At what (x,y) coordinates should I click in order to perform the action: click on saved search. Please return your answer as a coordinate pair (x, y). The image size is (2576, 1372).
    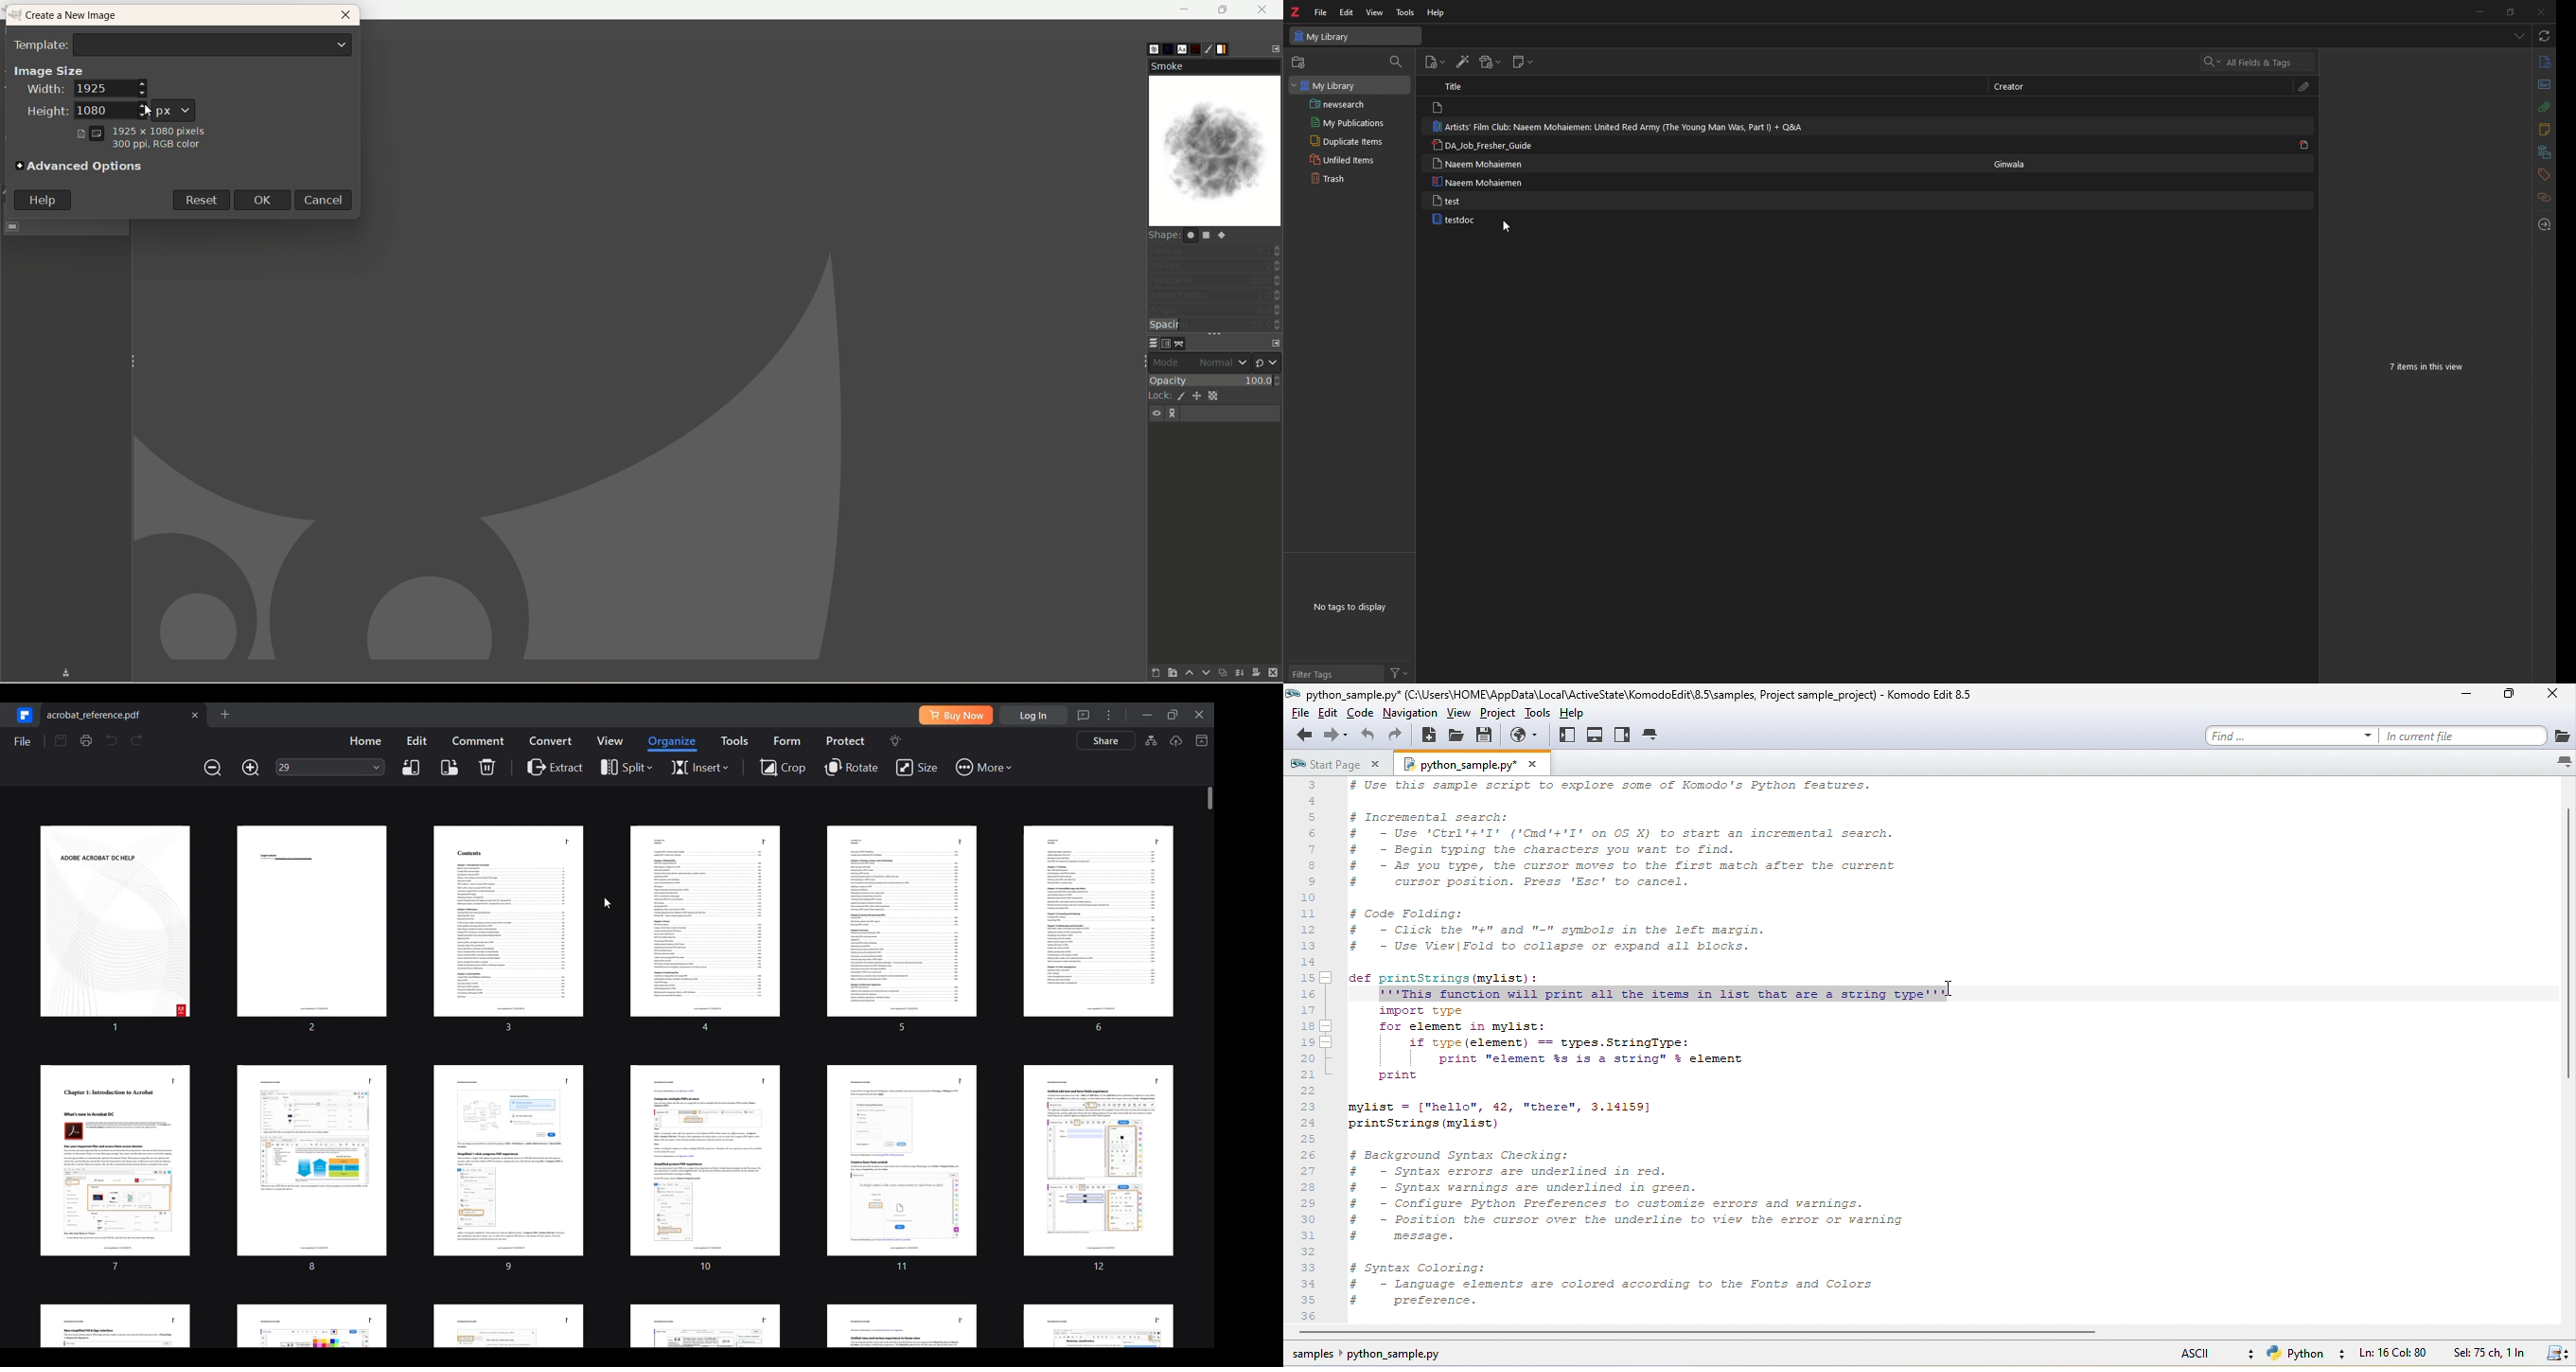
    Looking at the image, I should click on (1352, 104).